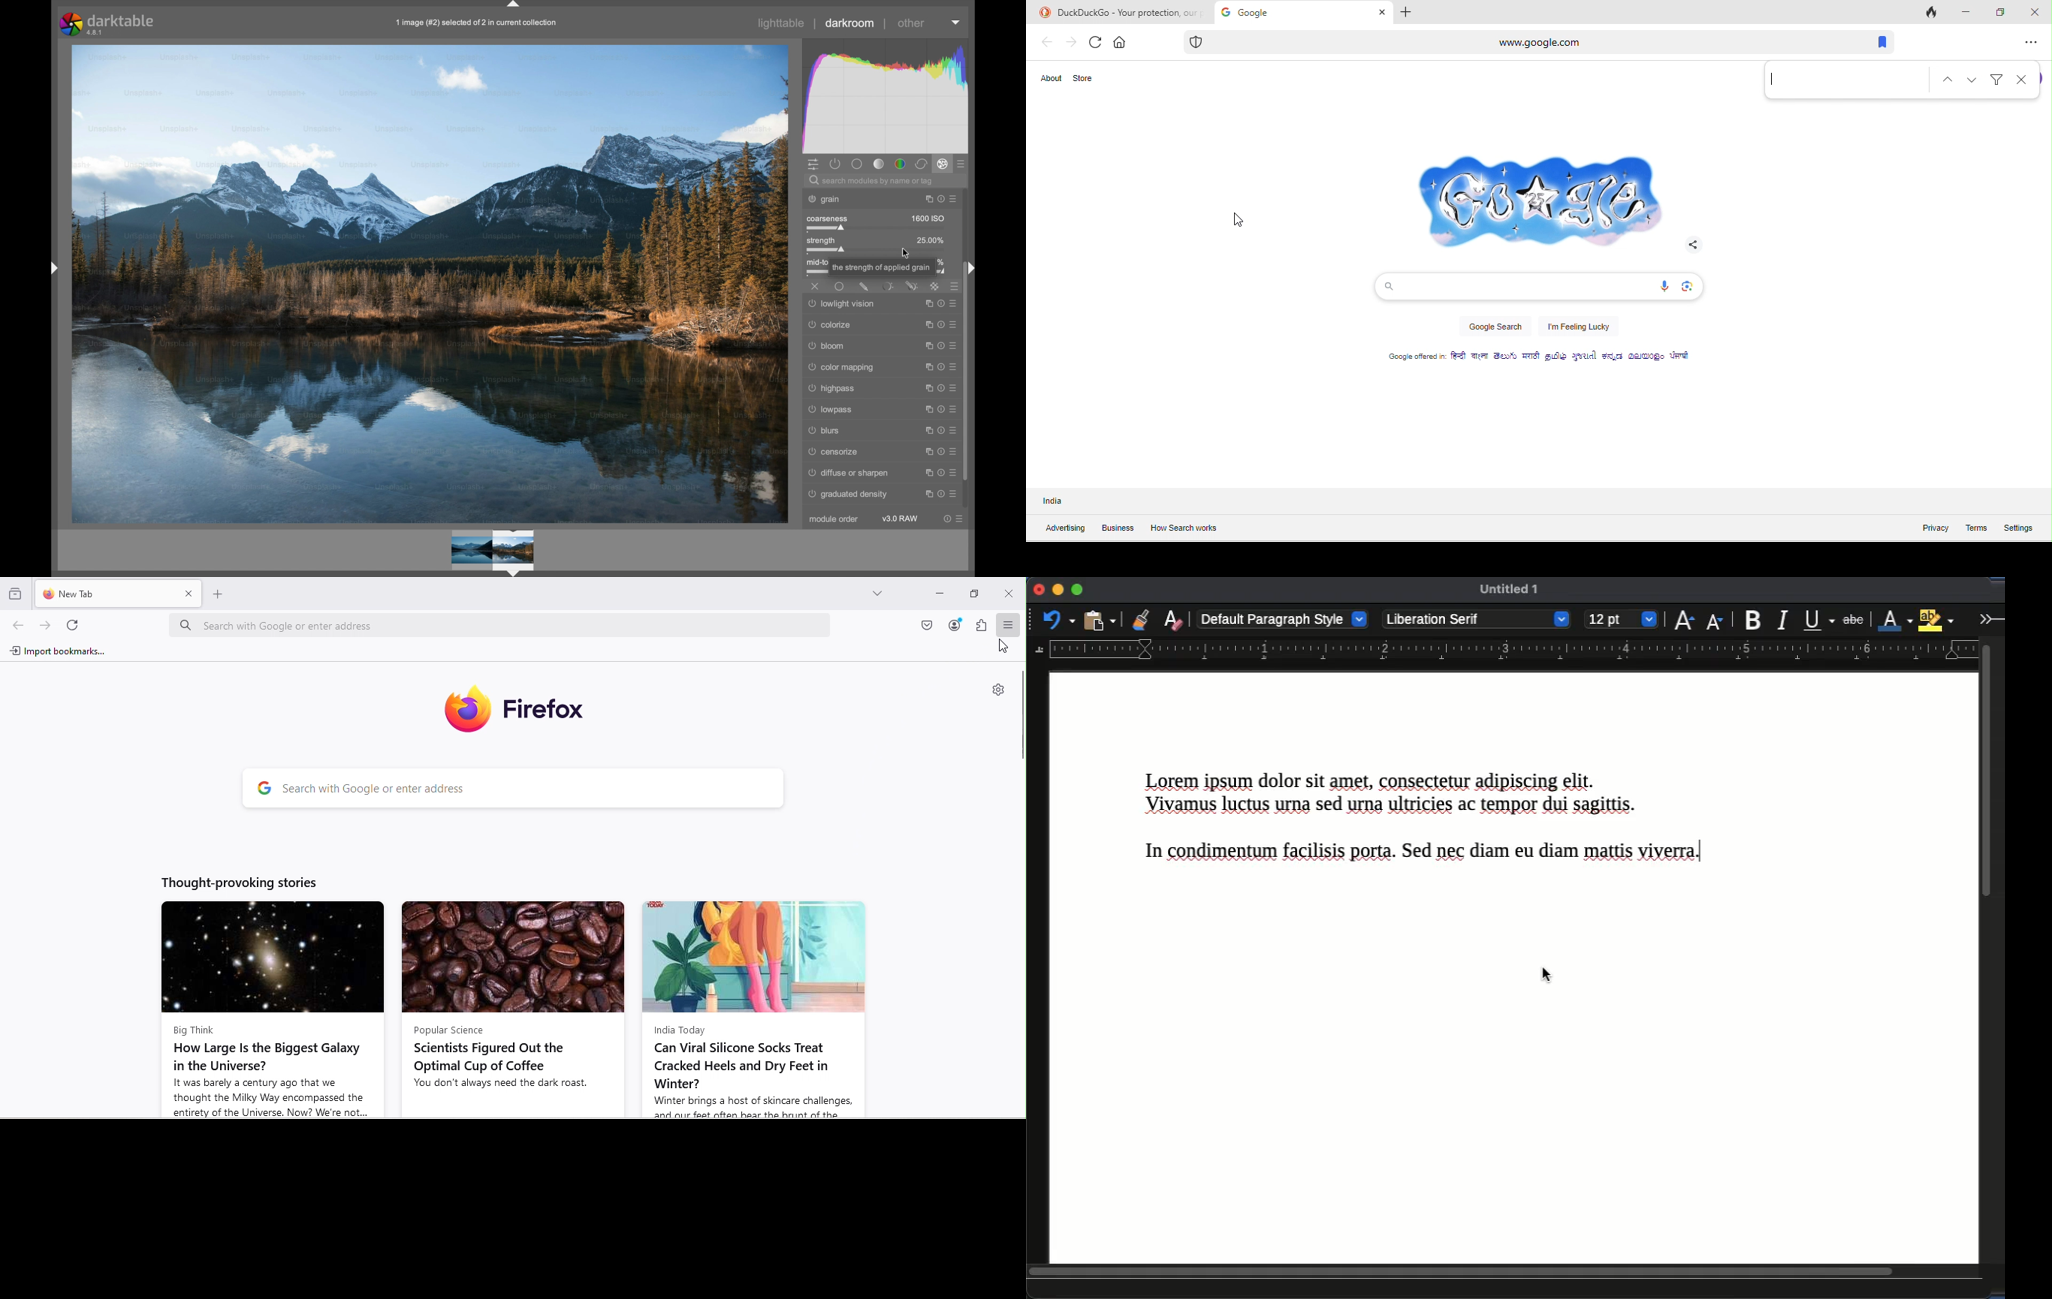 This screenshot has width=2072, height=1316. I want to click on strikethrough, so click(1854, 620).